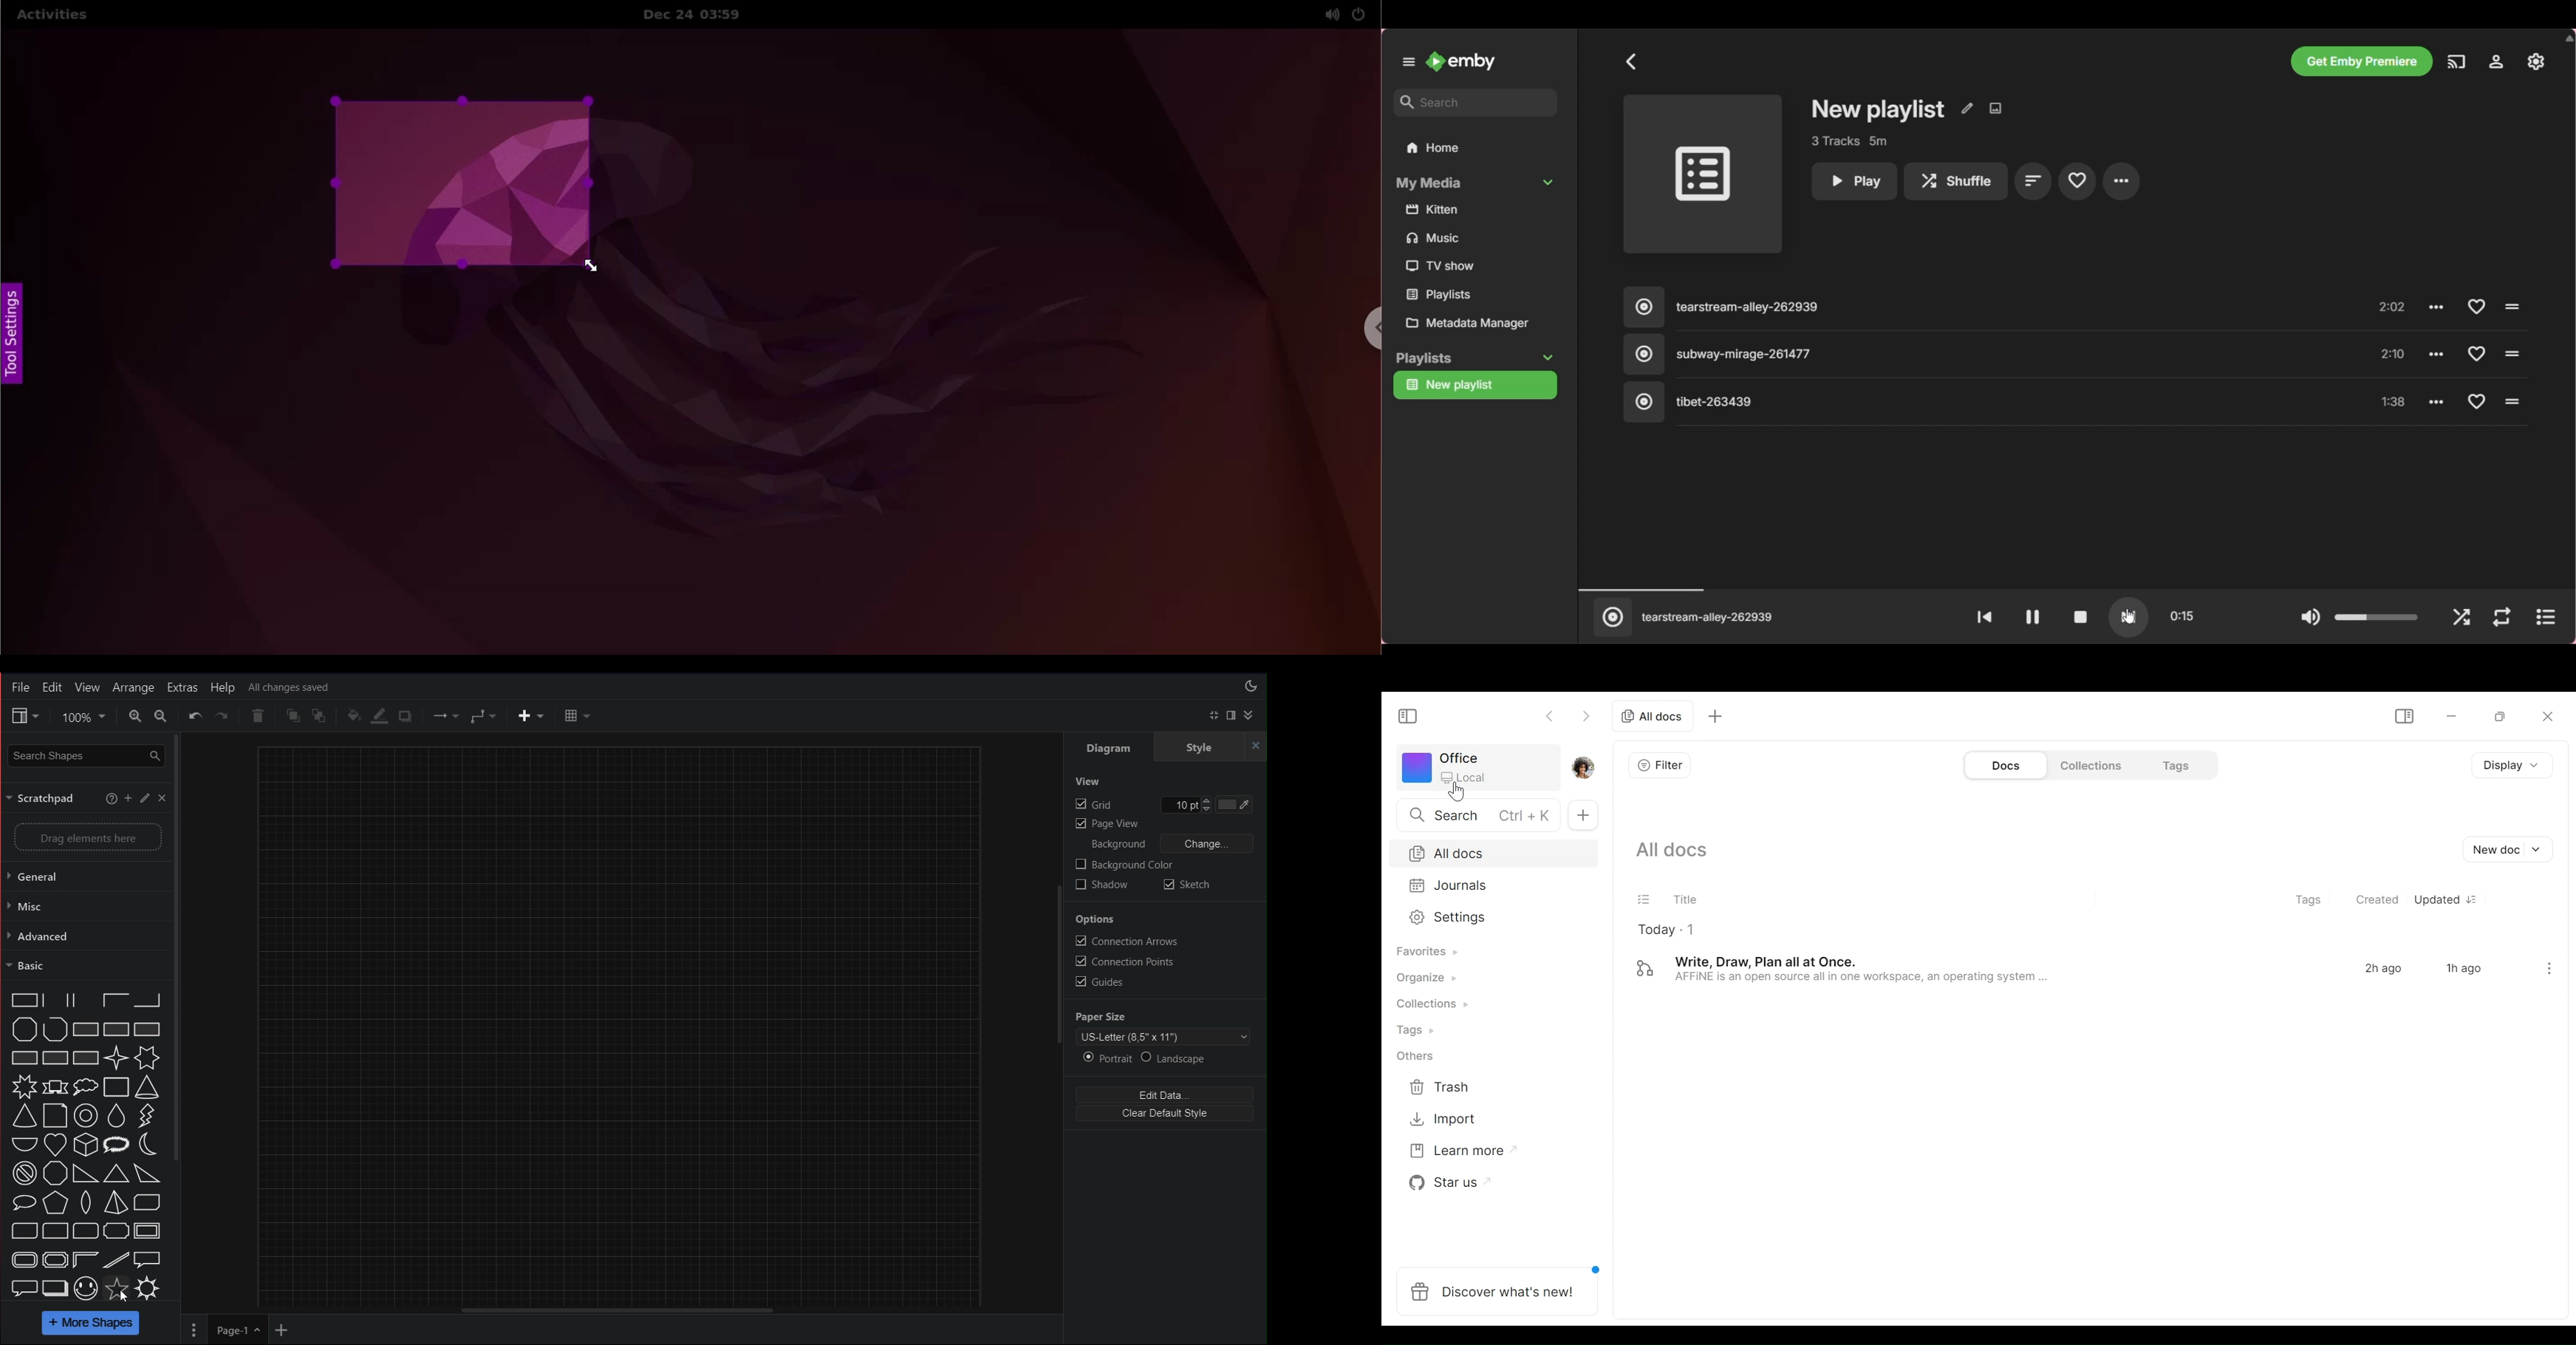 The width and height of the screenshot is (2576, 1372). Describe the element at coordinates (291, 687) in the screenshot. I see `Text 1` at that location.